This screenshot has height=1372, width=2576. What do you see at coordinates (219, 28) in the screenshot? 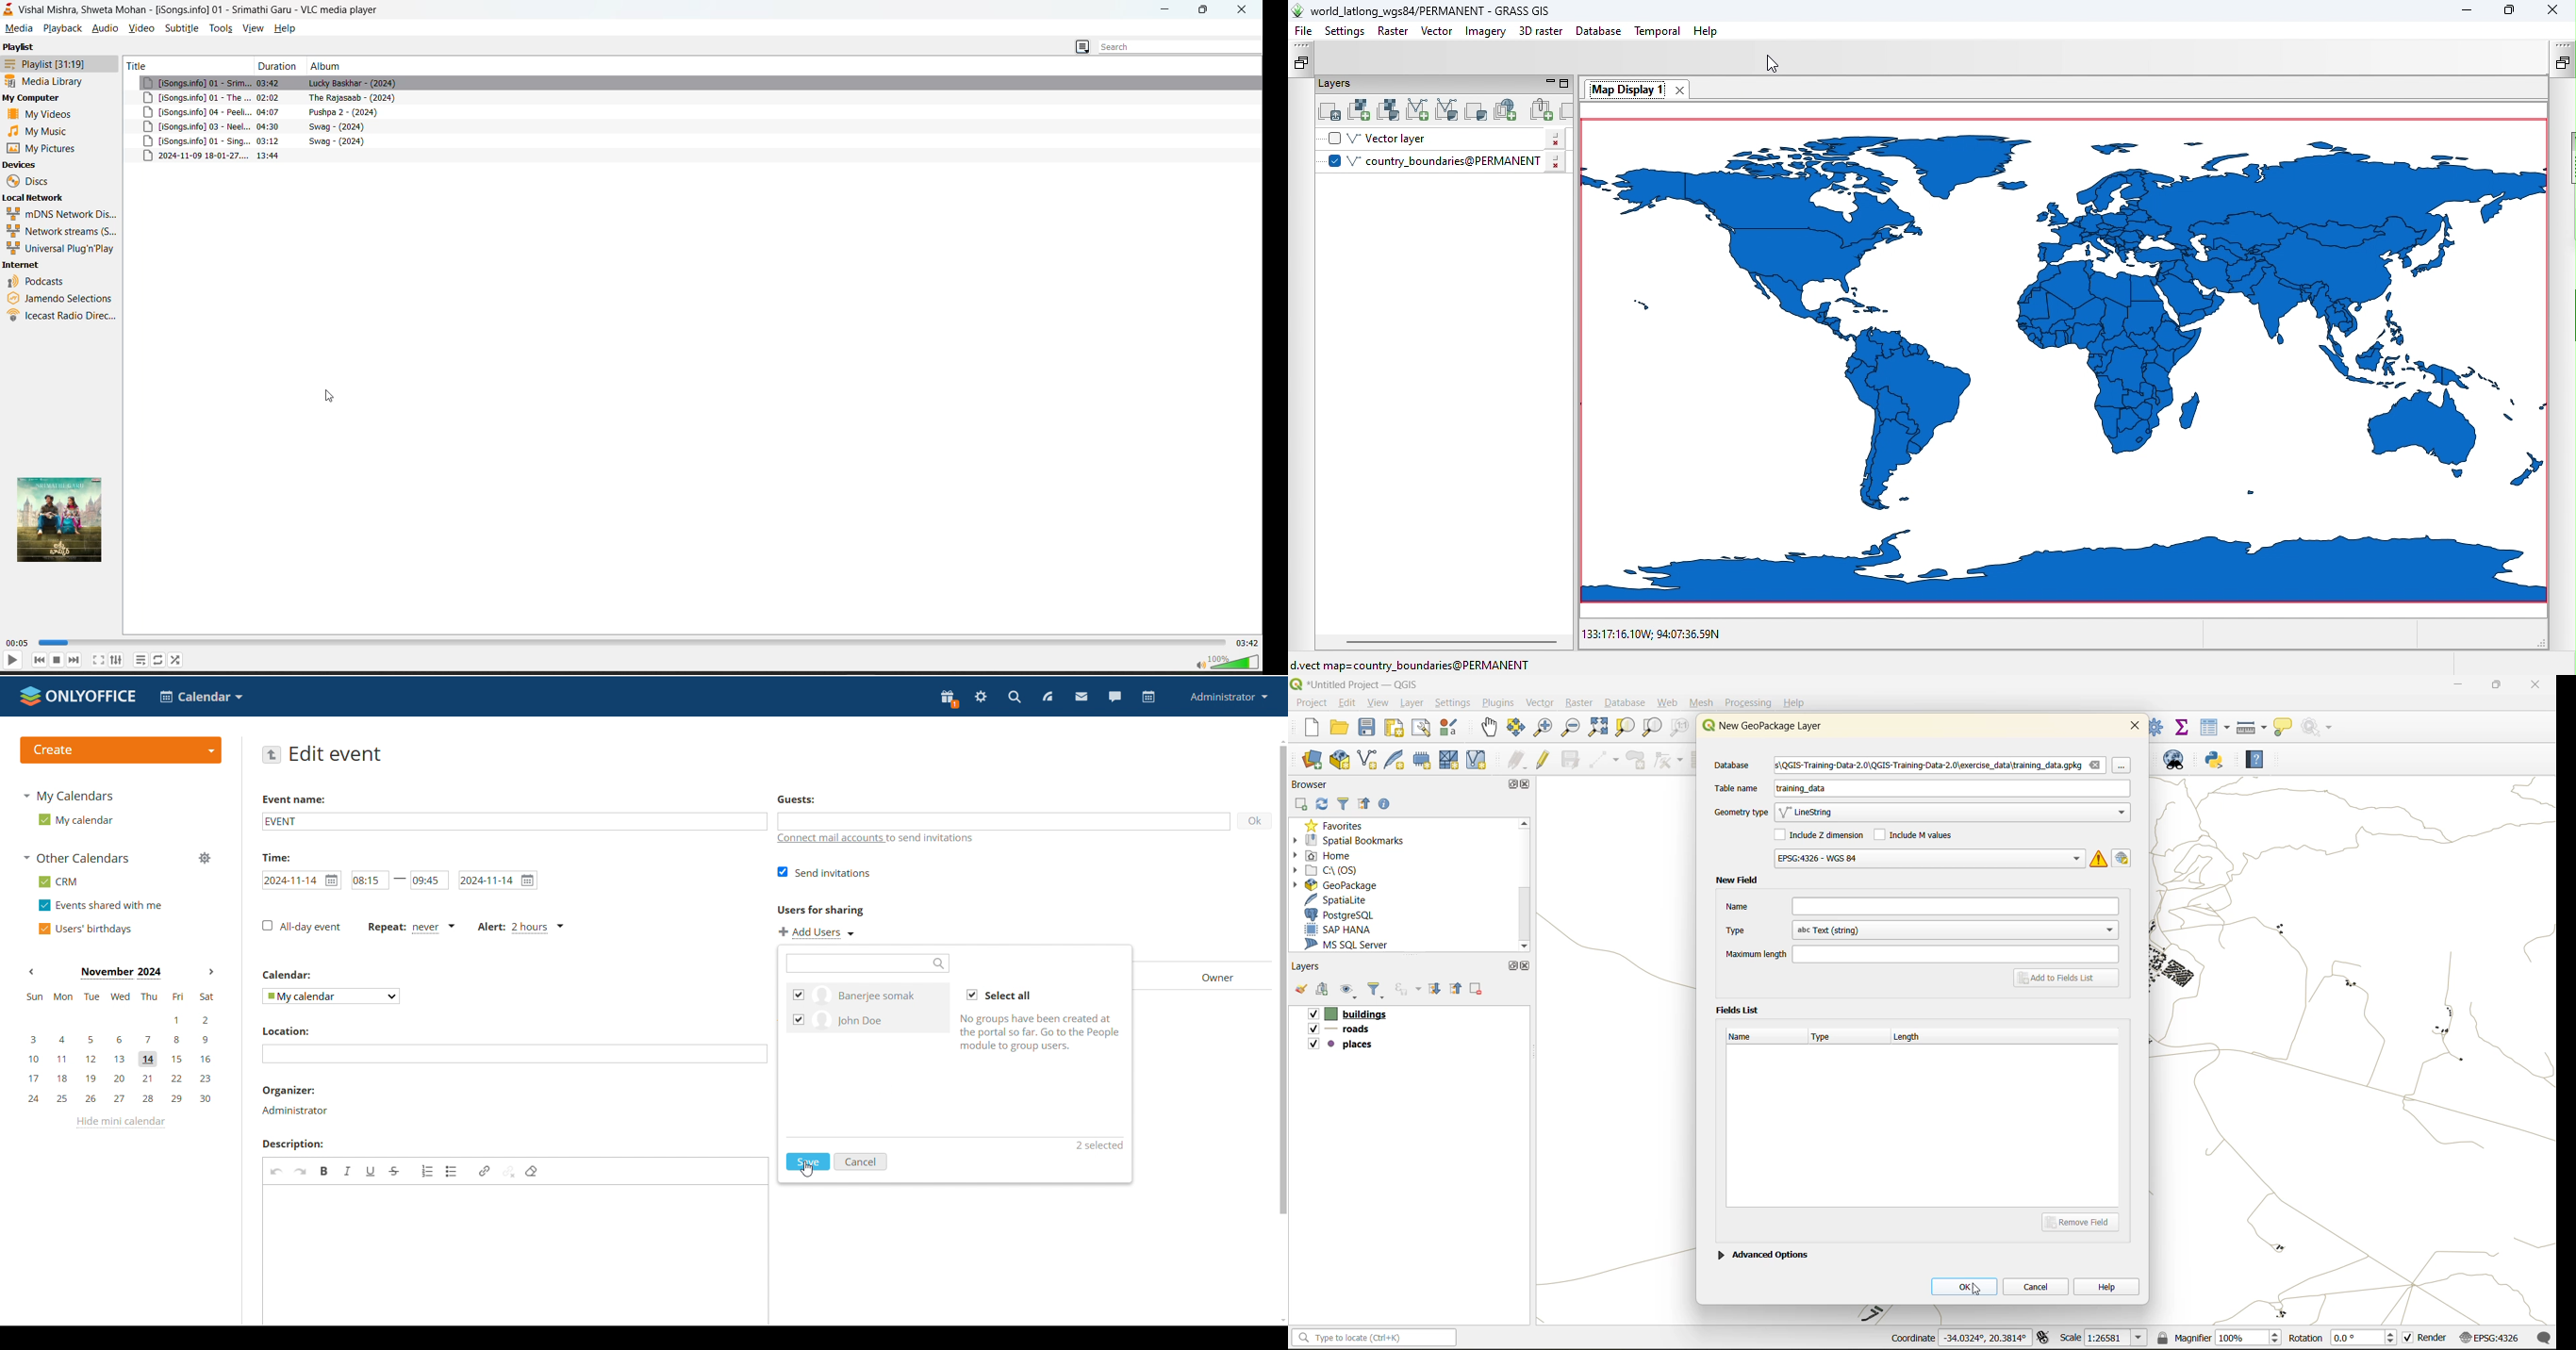
I see `tools` at bounding box center [219, 28].